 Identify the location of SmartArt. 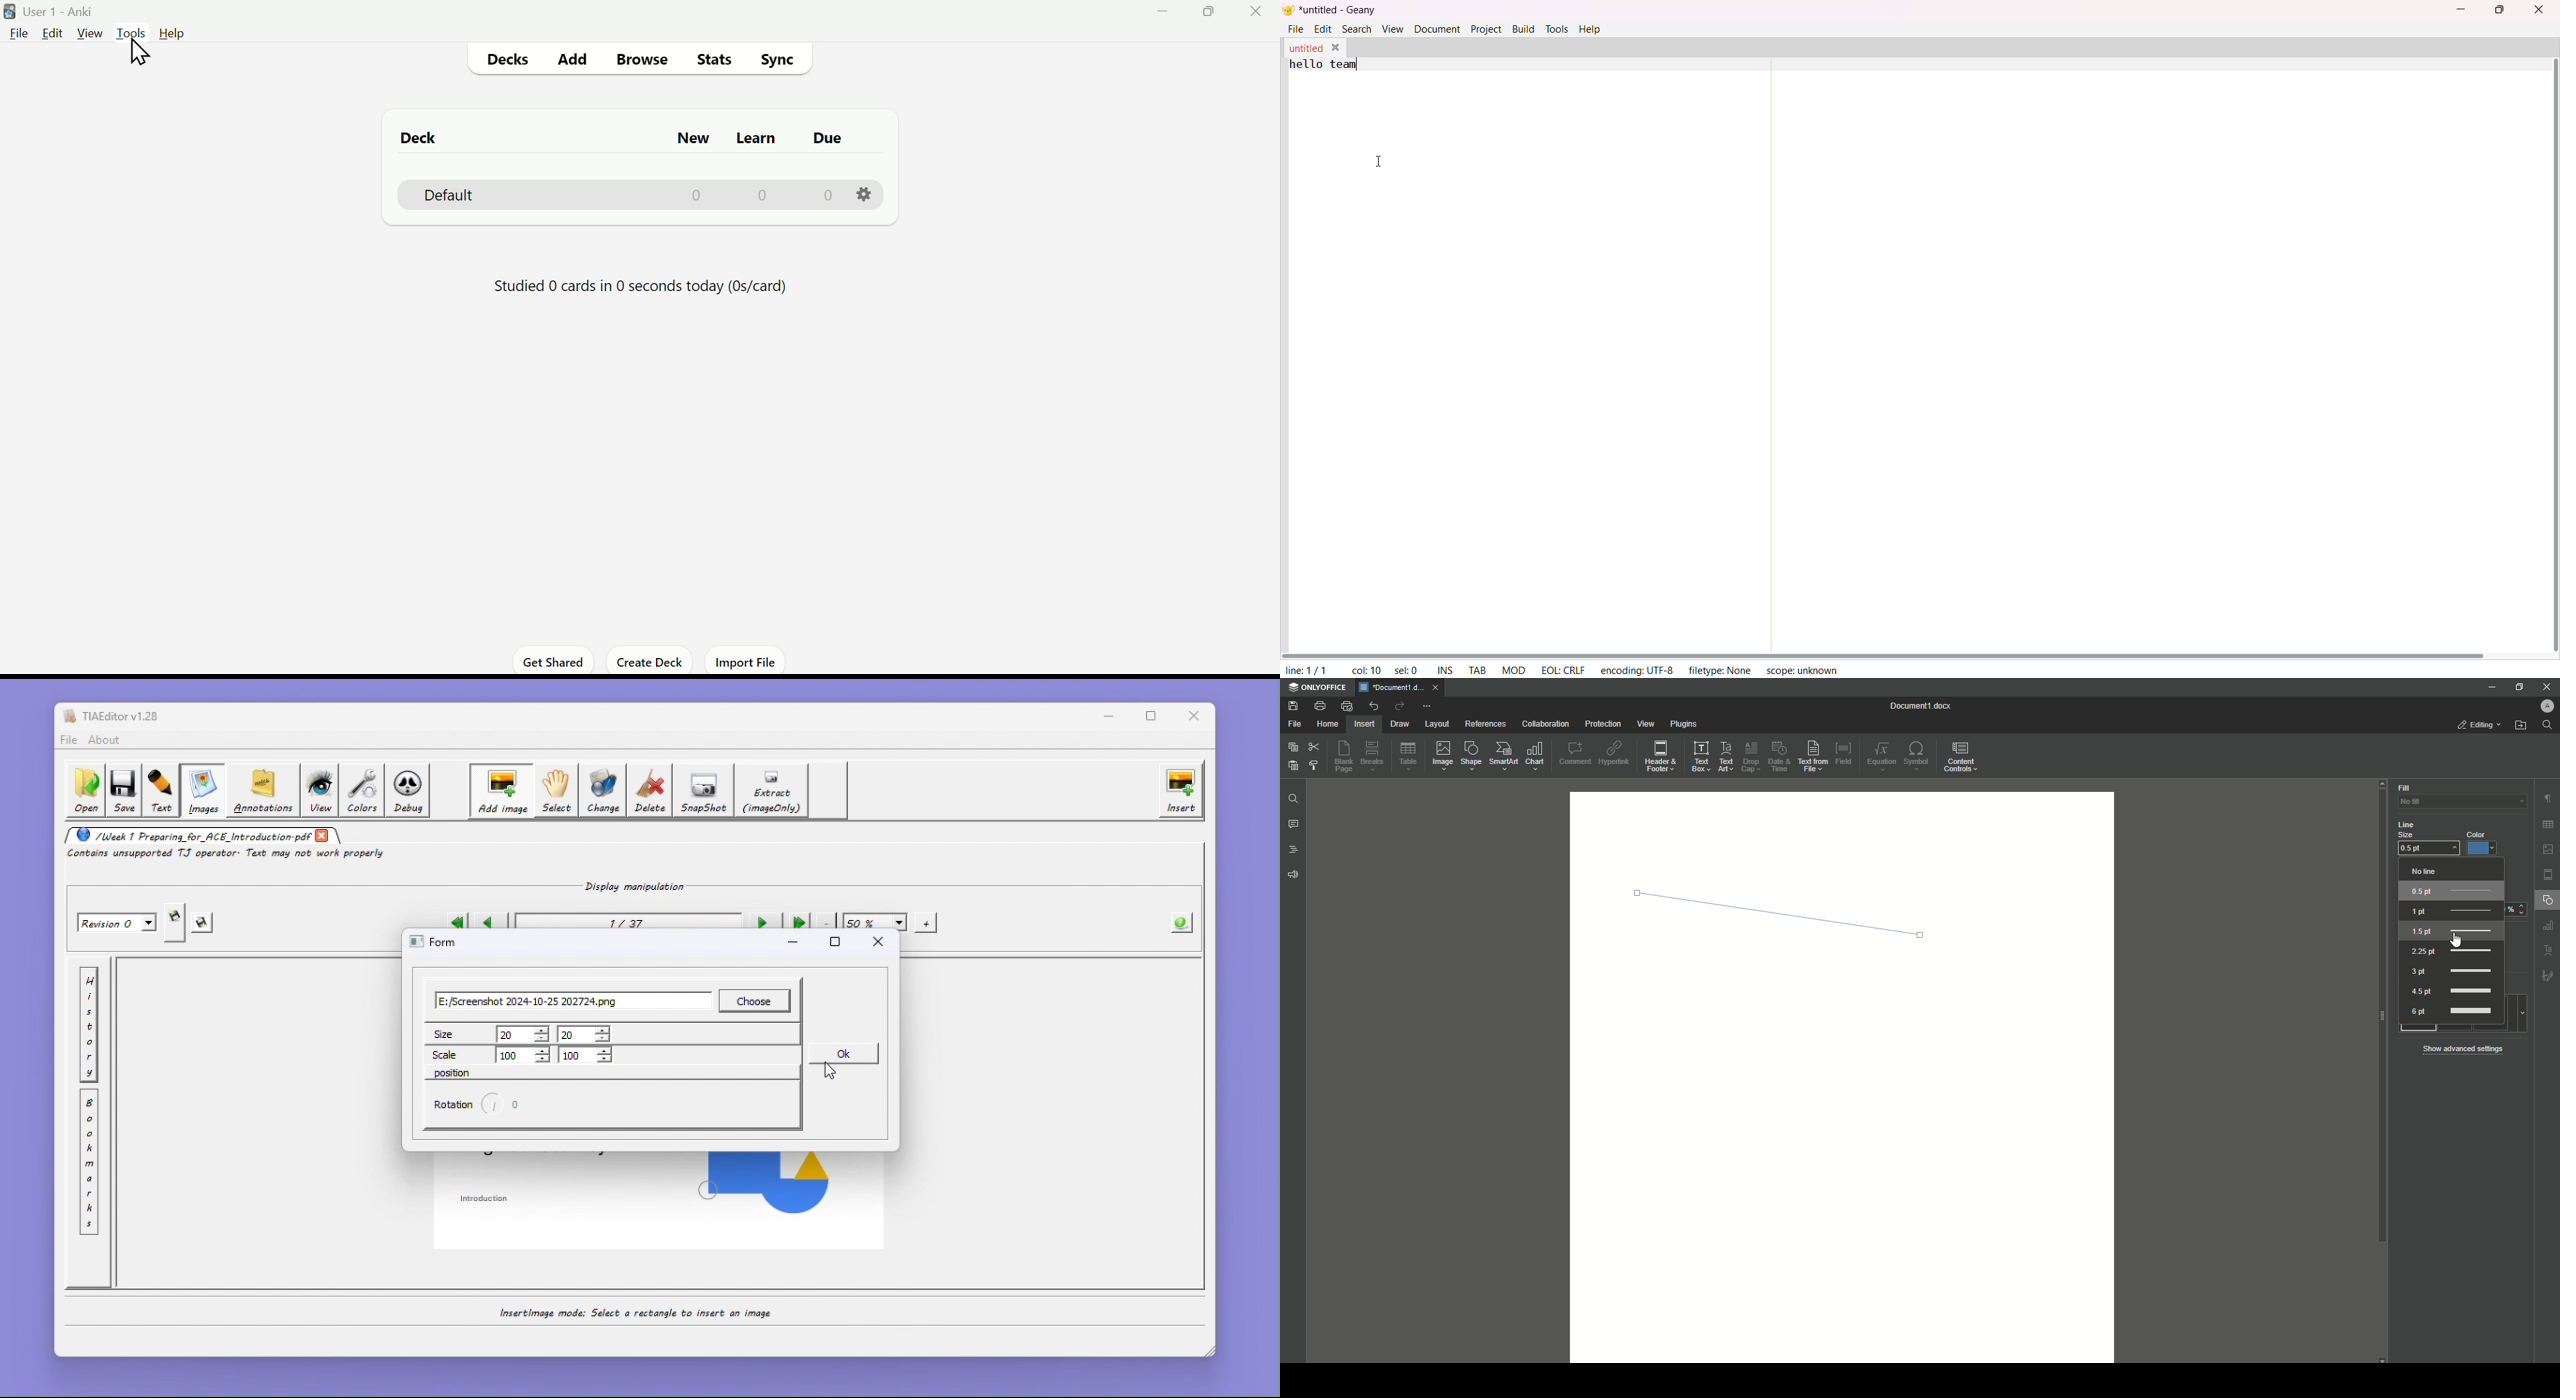
(1504, 757).